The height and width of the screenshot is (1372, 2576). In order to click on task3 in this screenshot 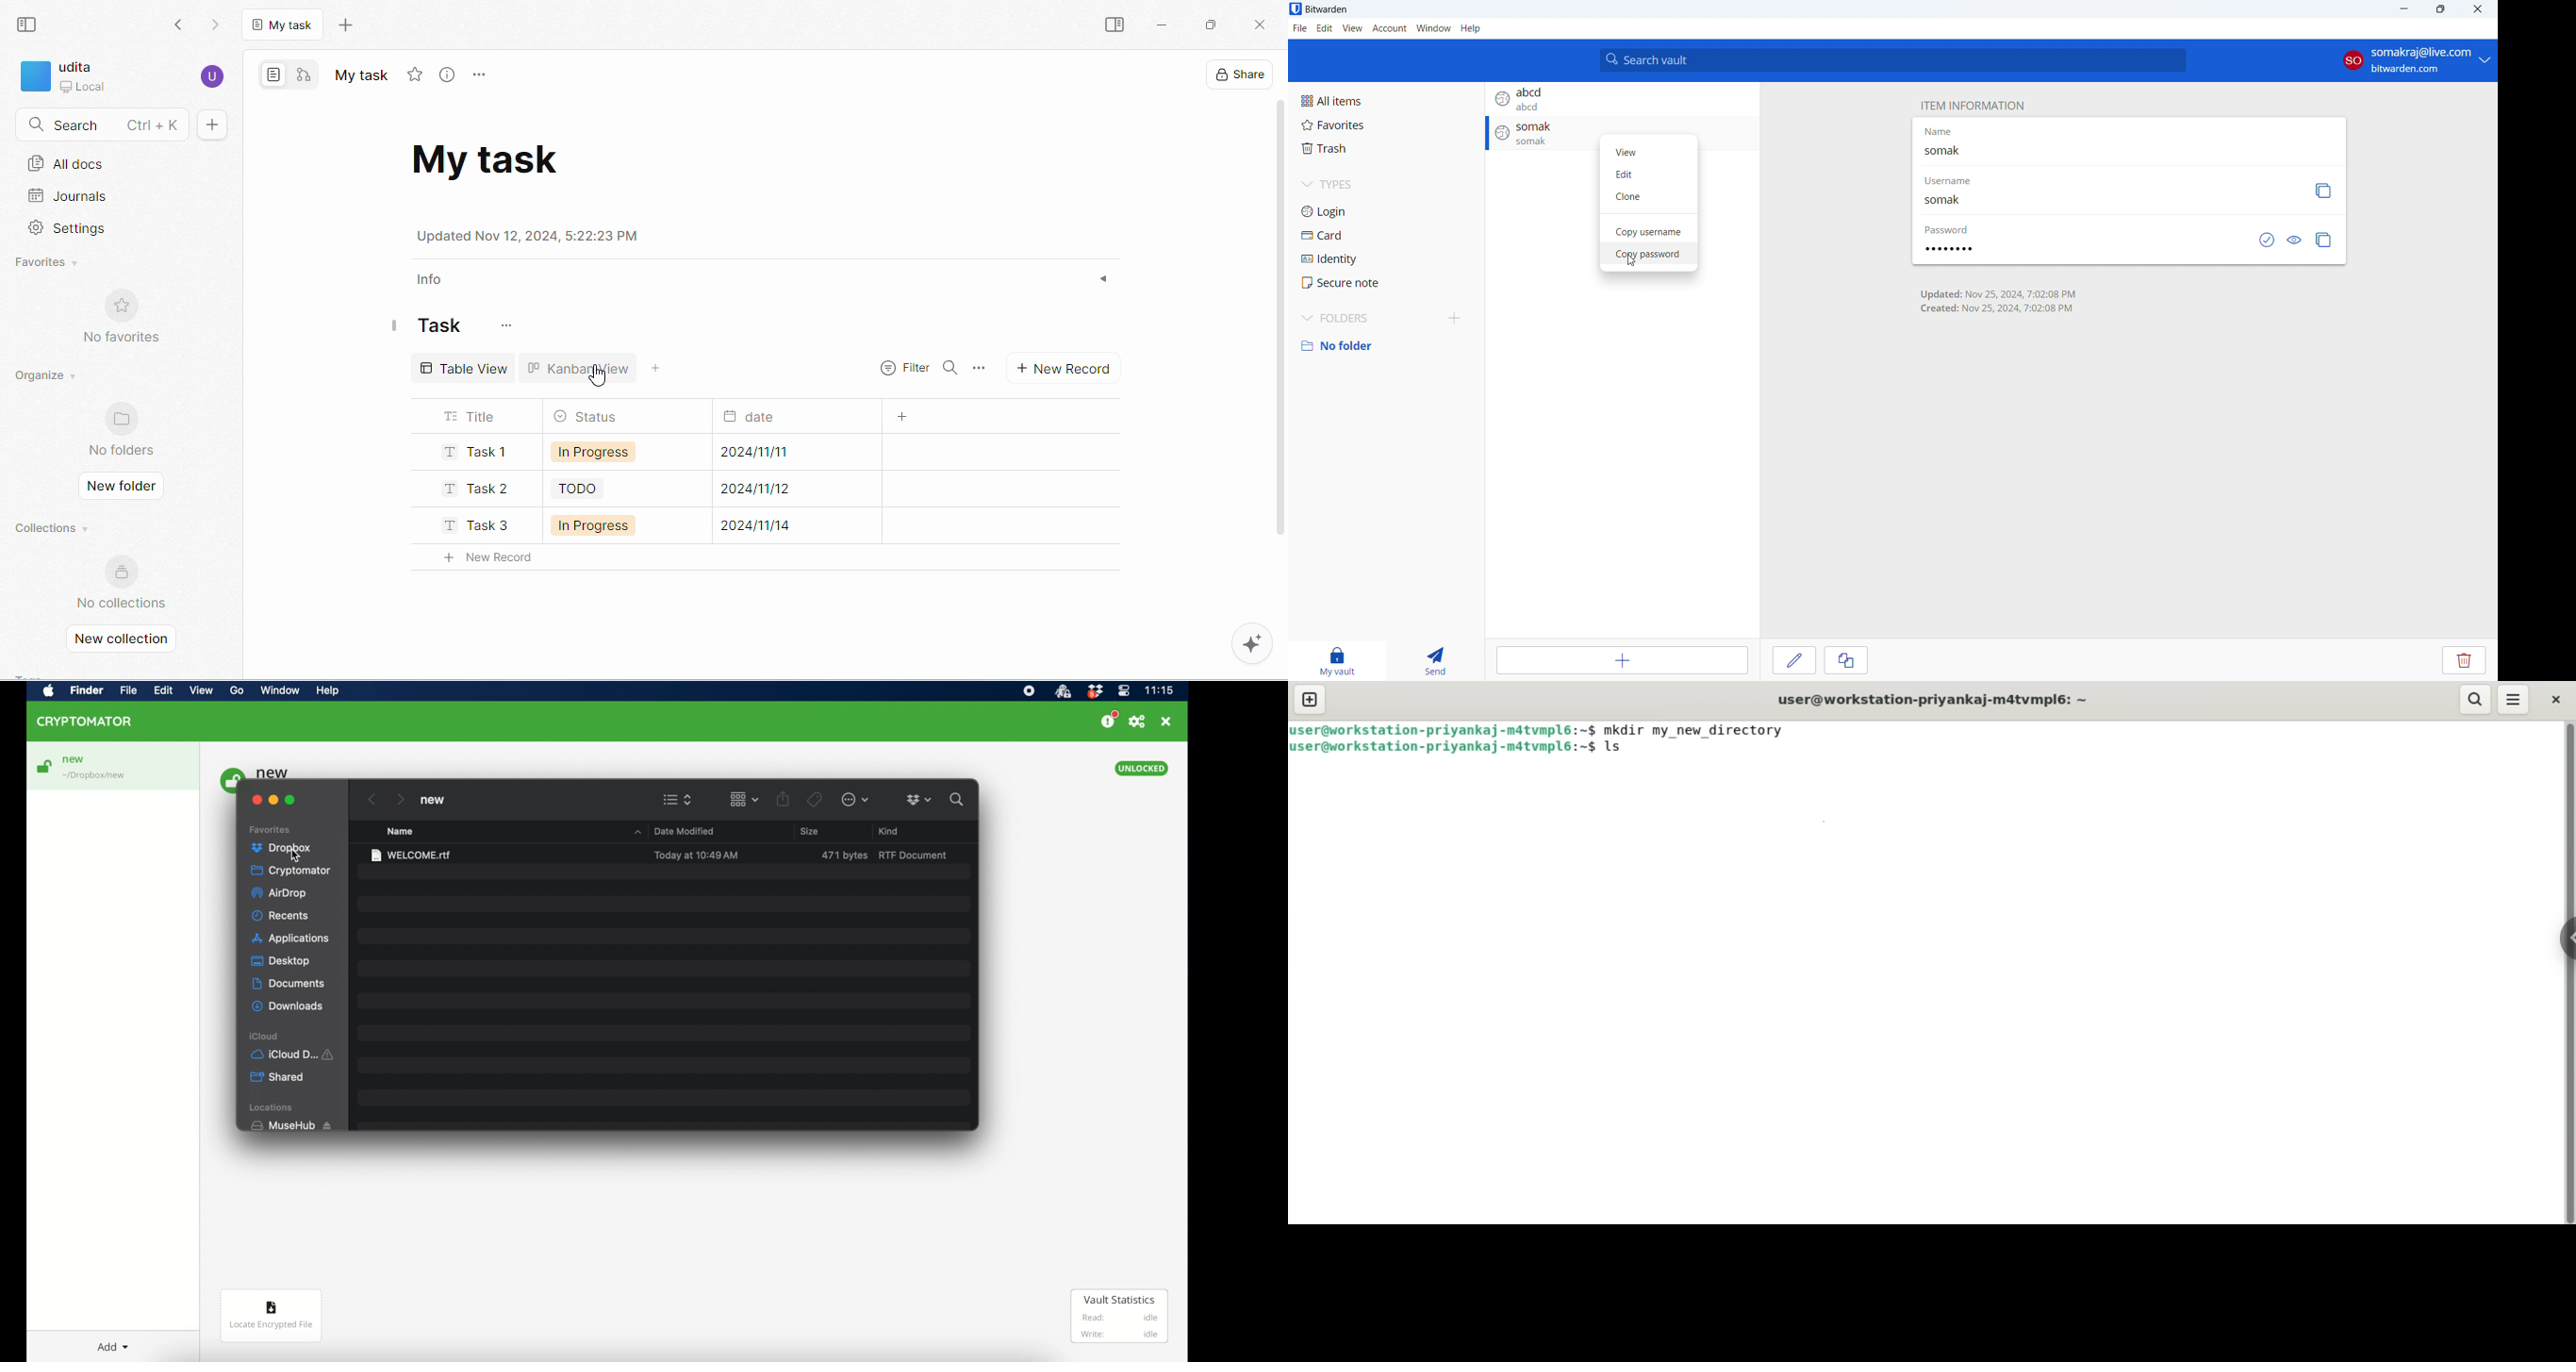, I will do `click(471, 525)`.